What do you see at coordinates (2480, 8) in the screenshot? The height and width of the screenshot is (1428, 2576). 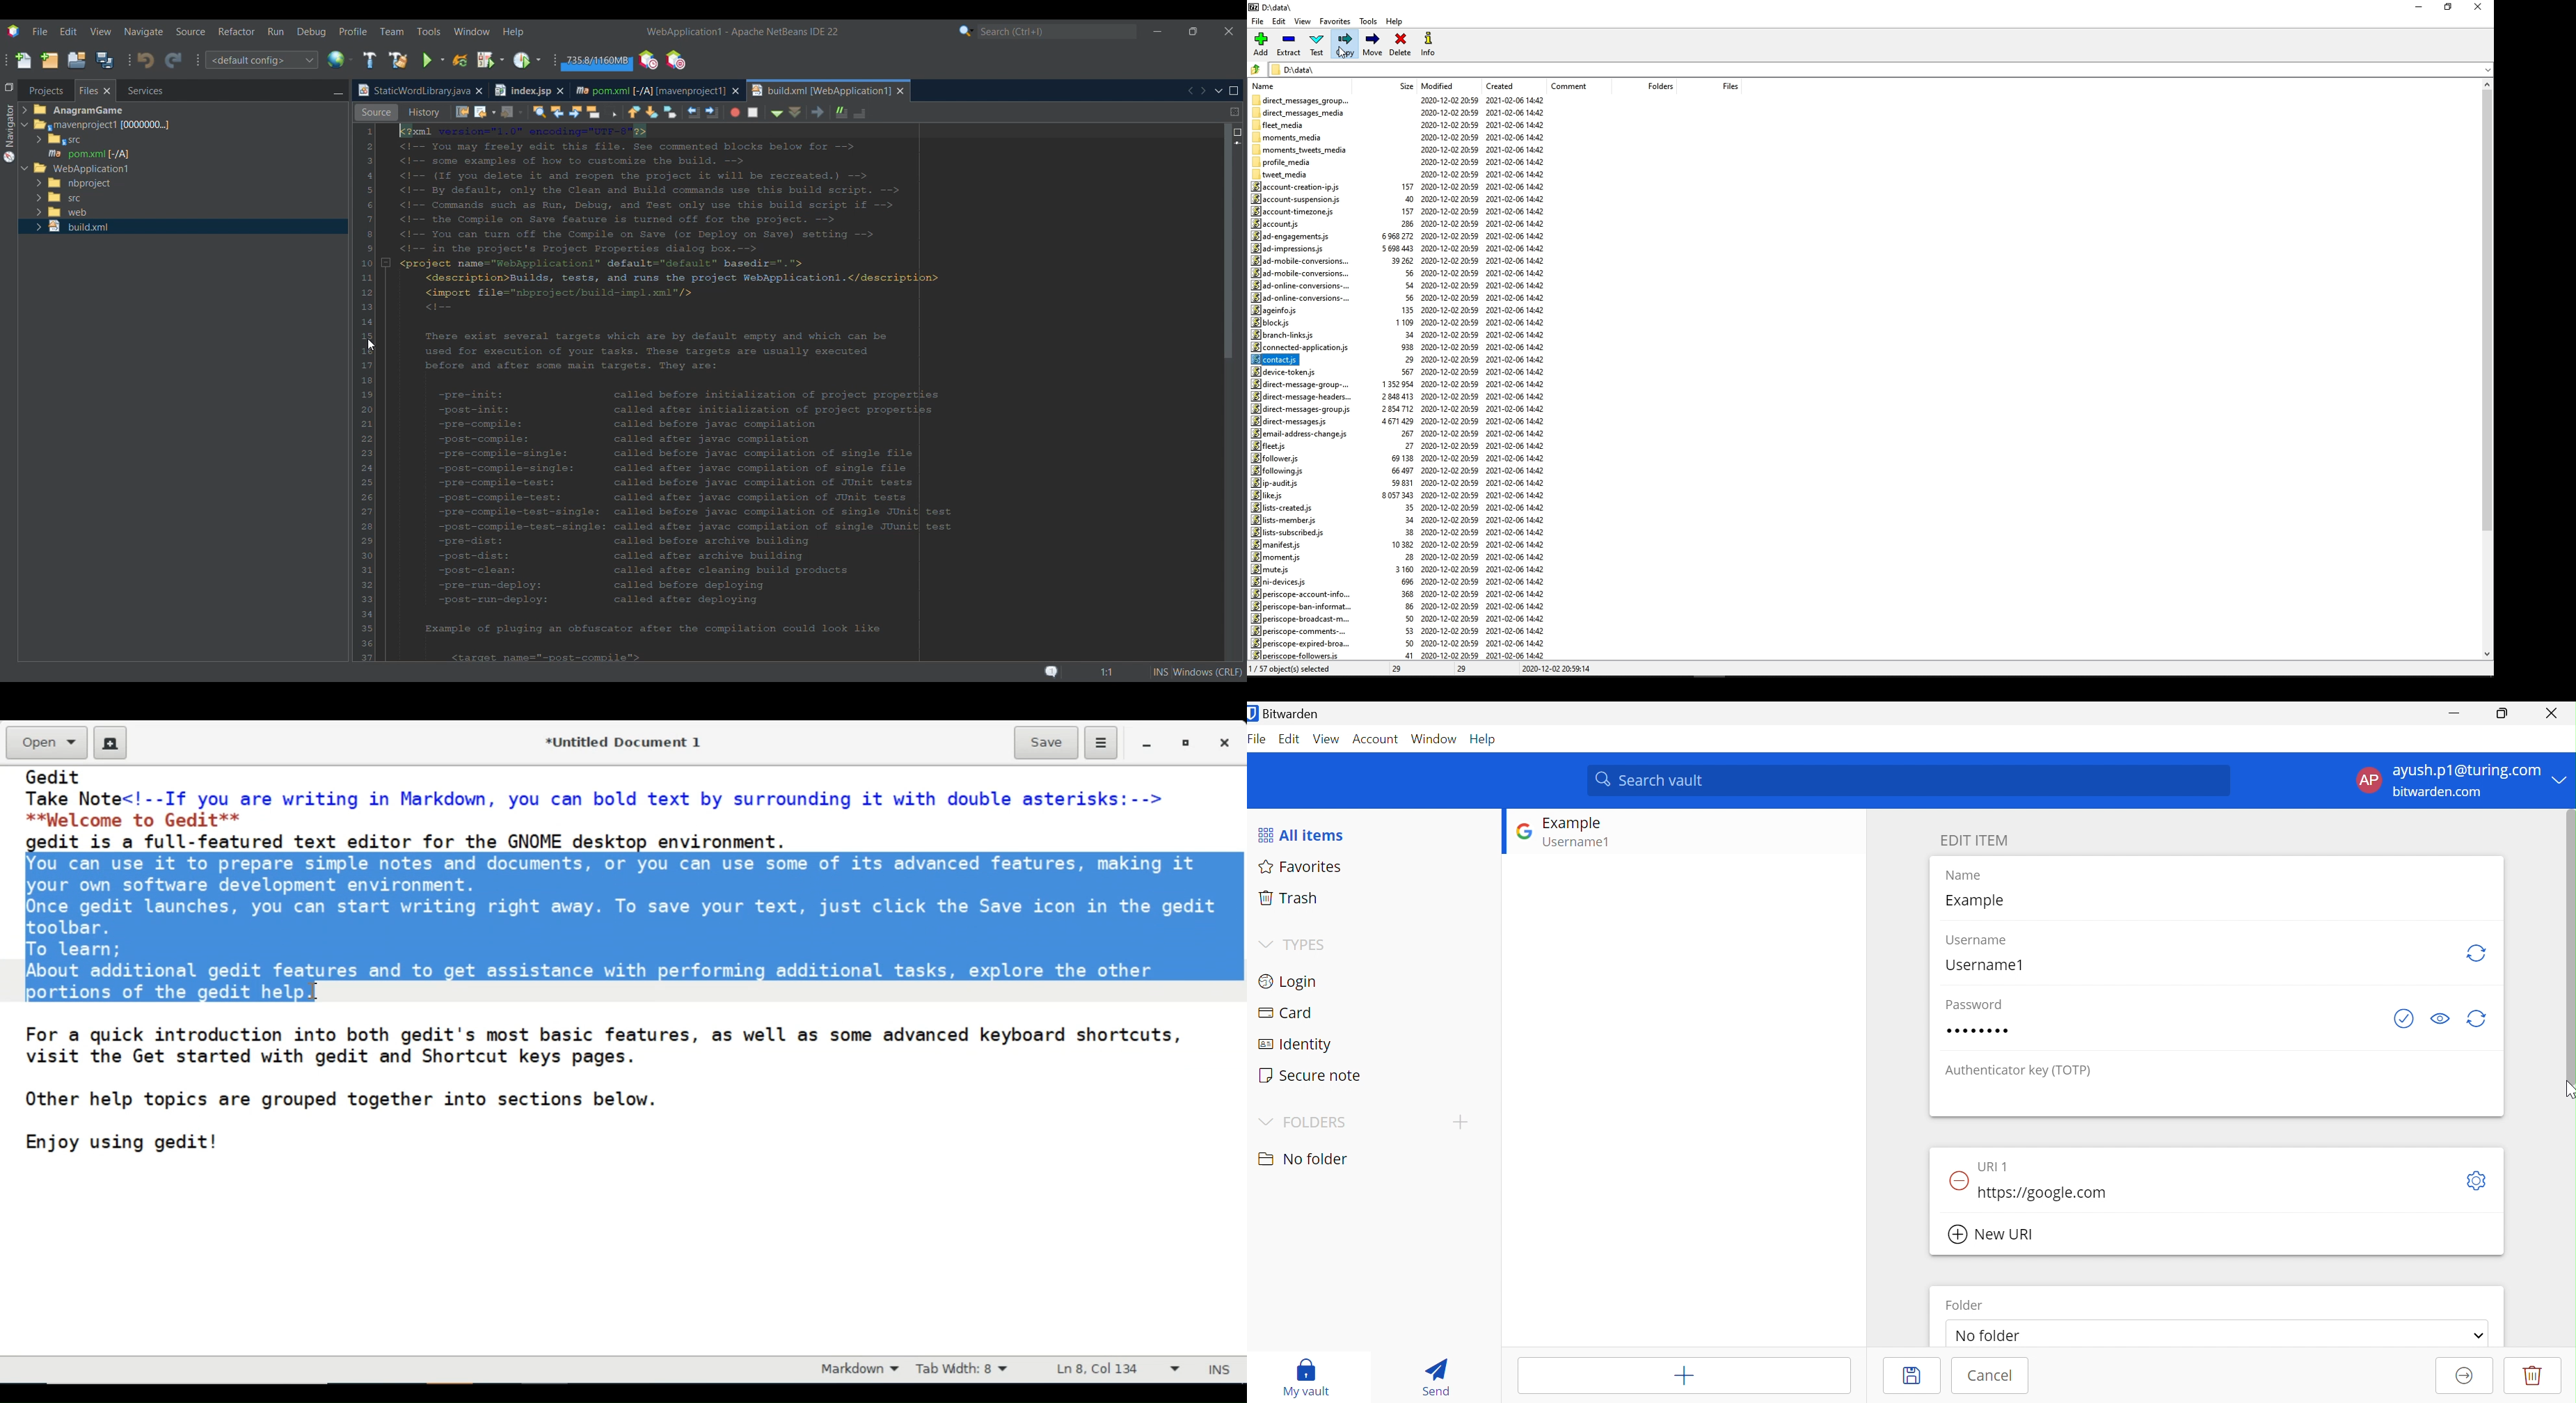 I see `close` at bounding box center [2480, 8].